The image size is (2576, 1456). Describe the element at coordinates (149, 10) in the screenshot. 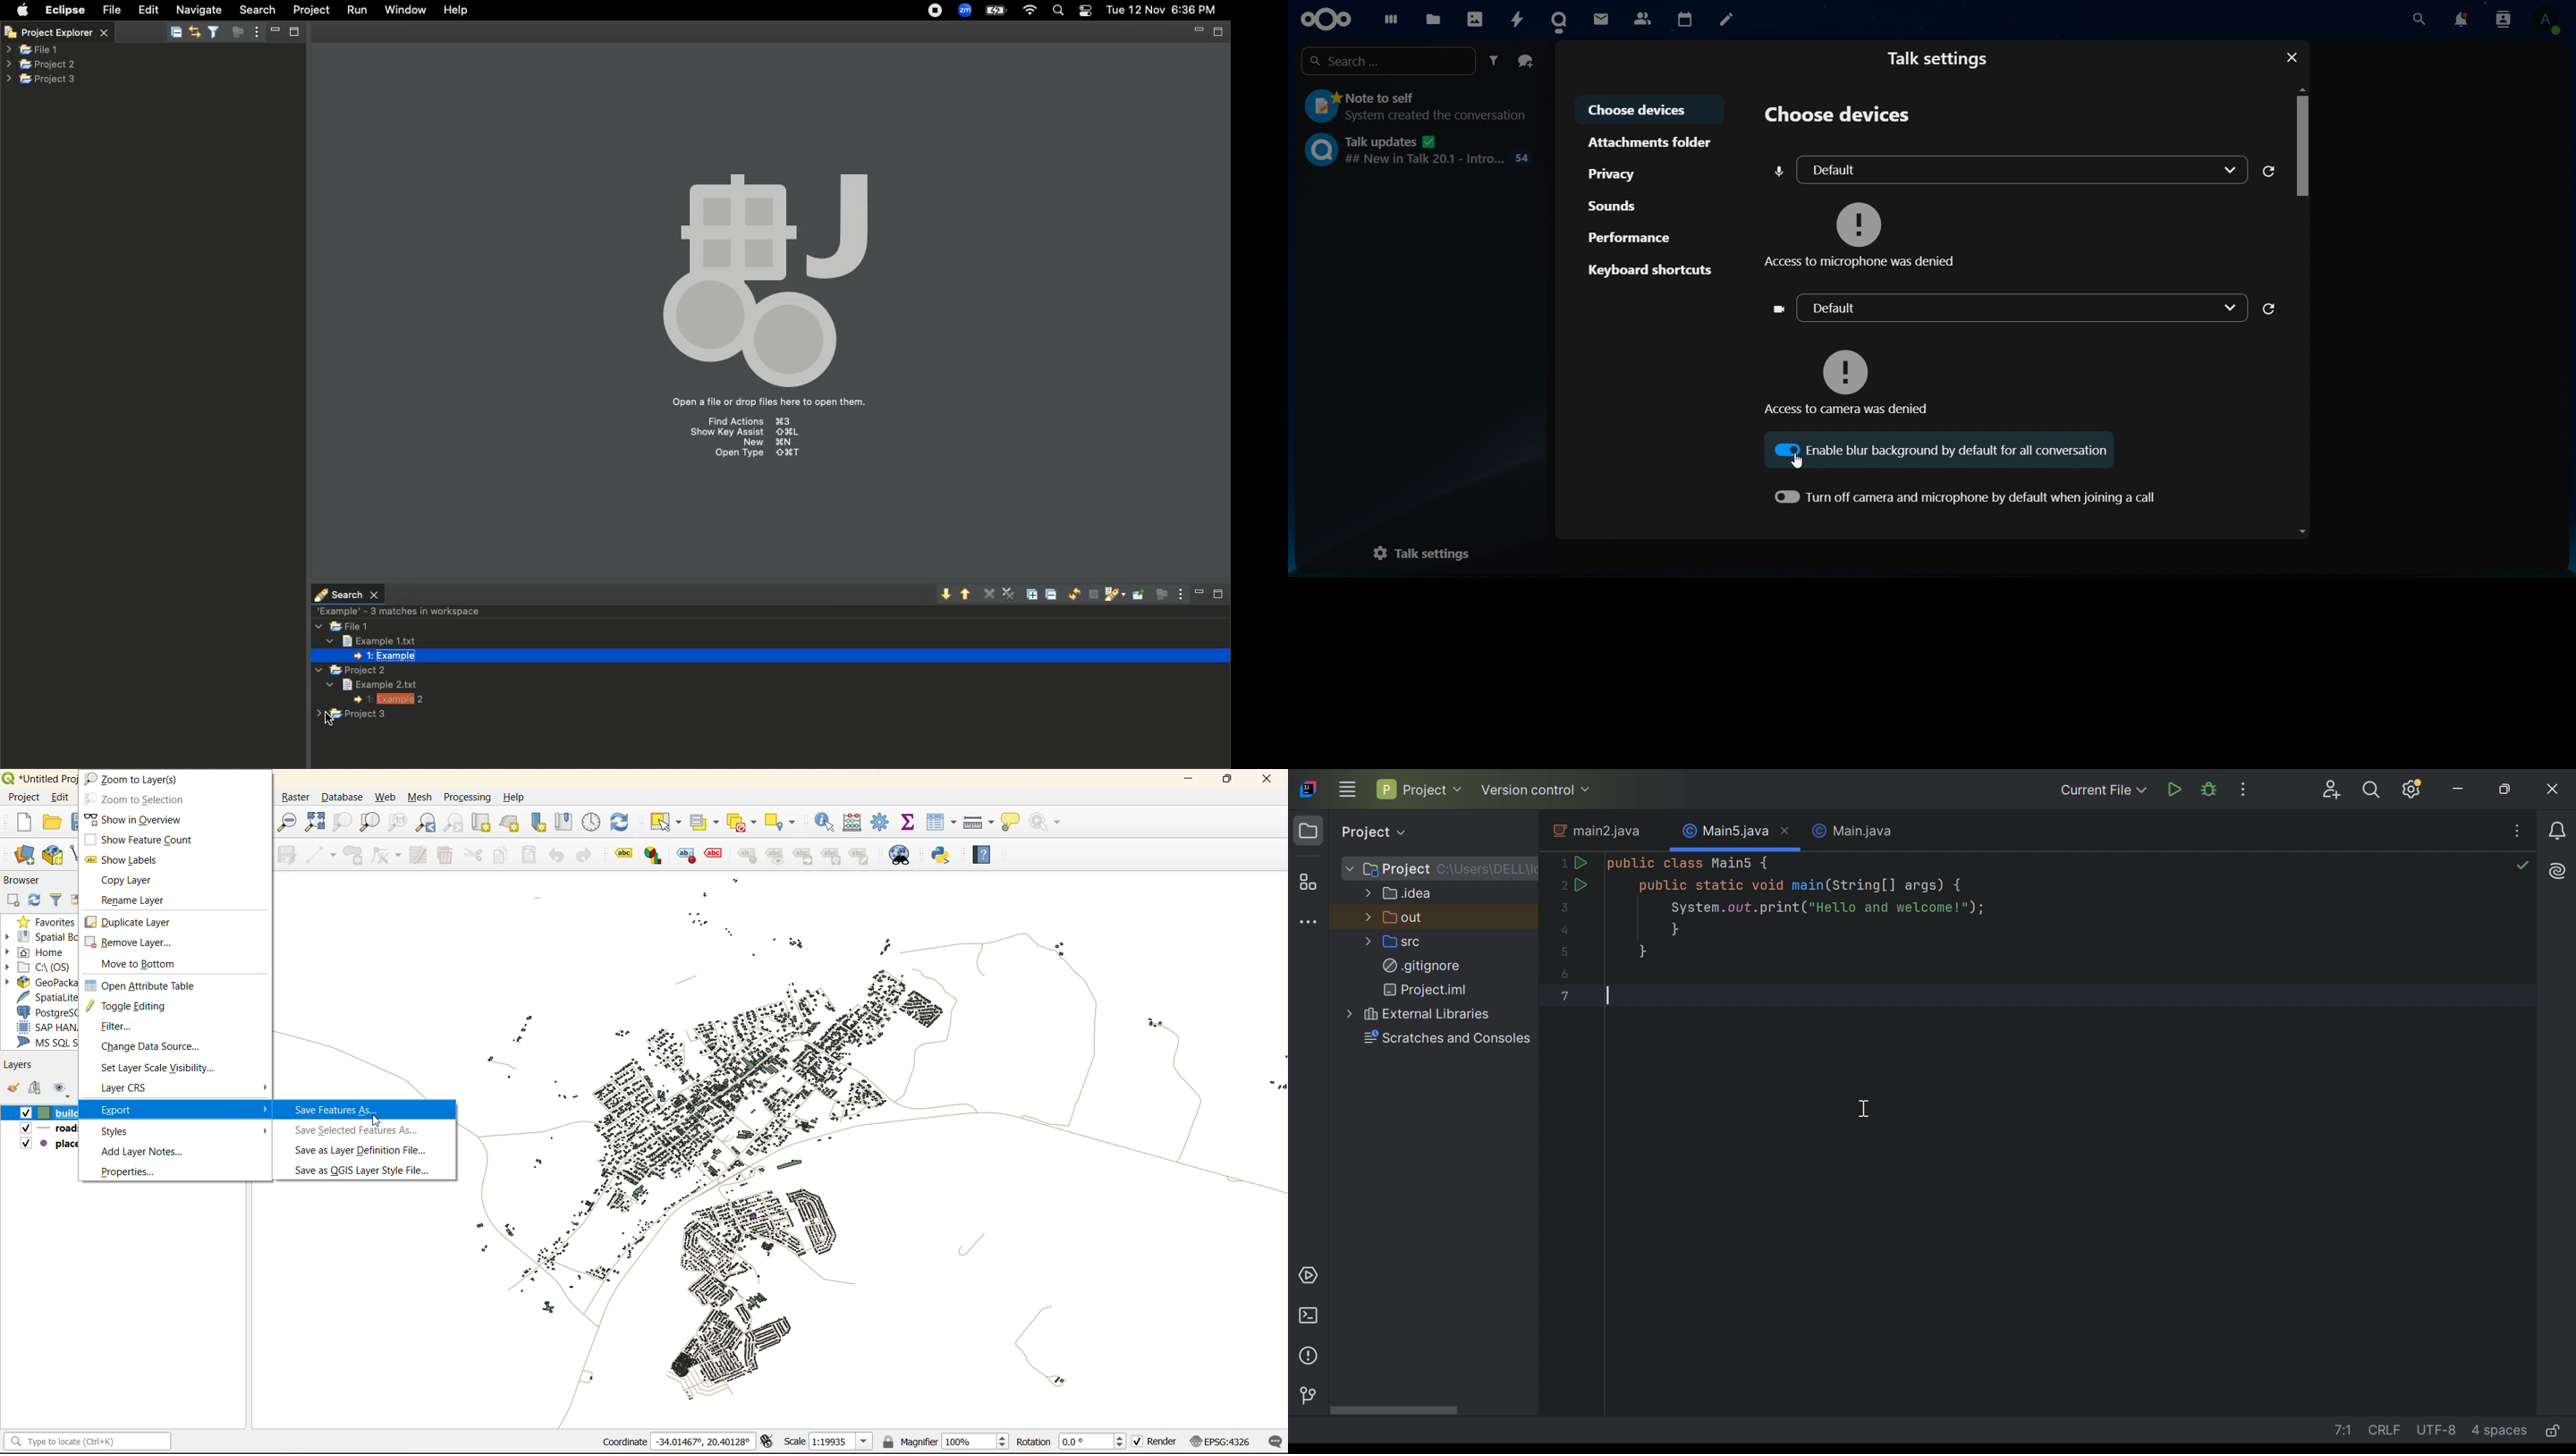

I see `Edit` at that location.